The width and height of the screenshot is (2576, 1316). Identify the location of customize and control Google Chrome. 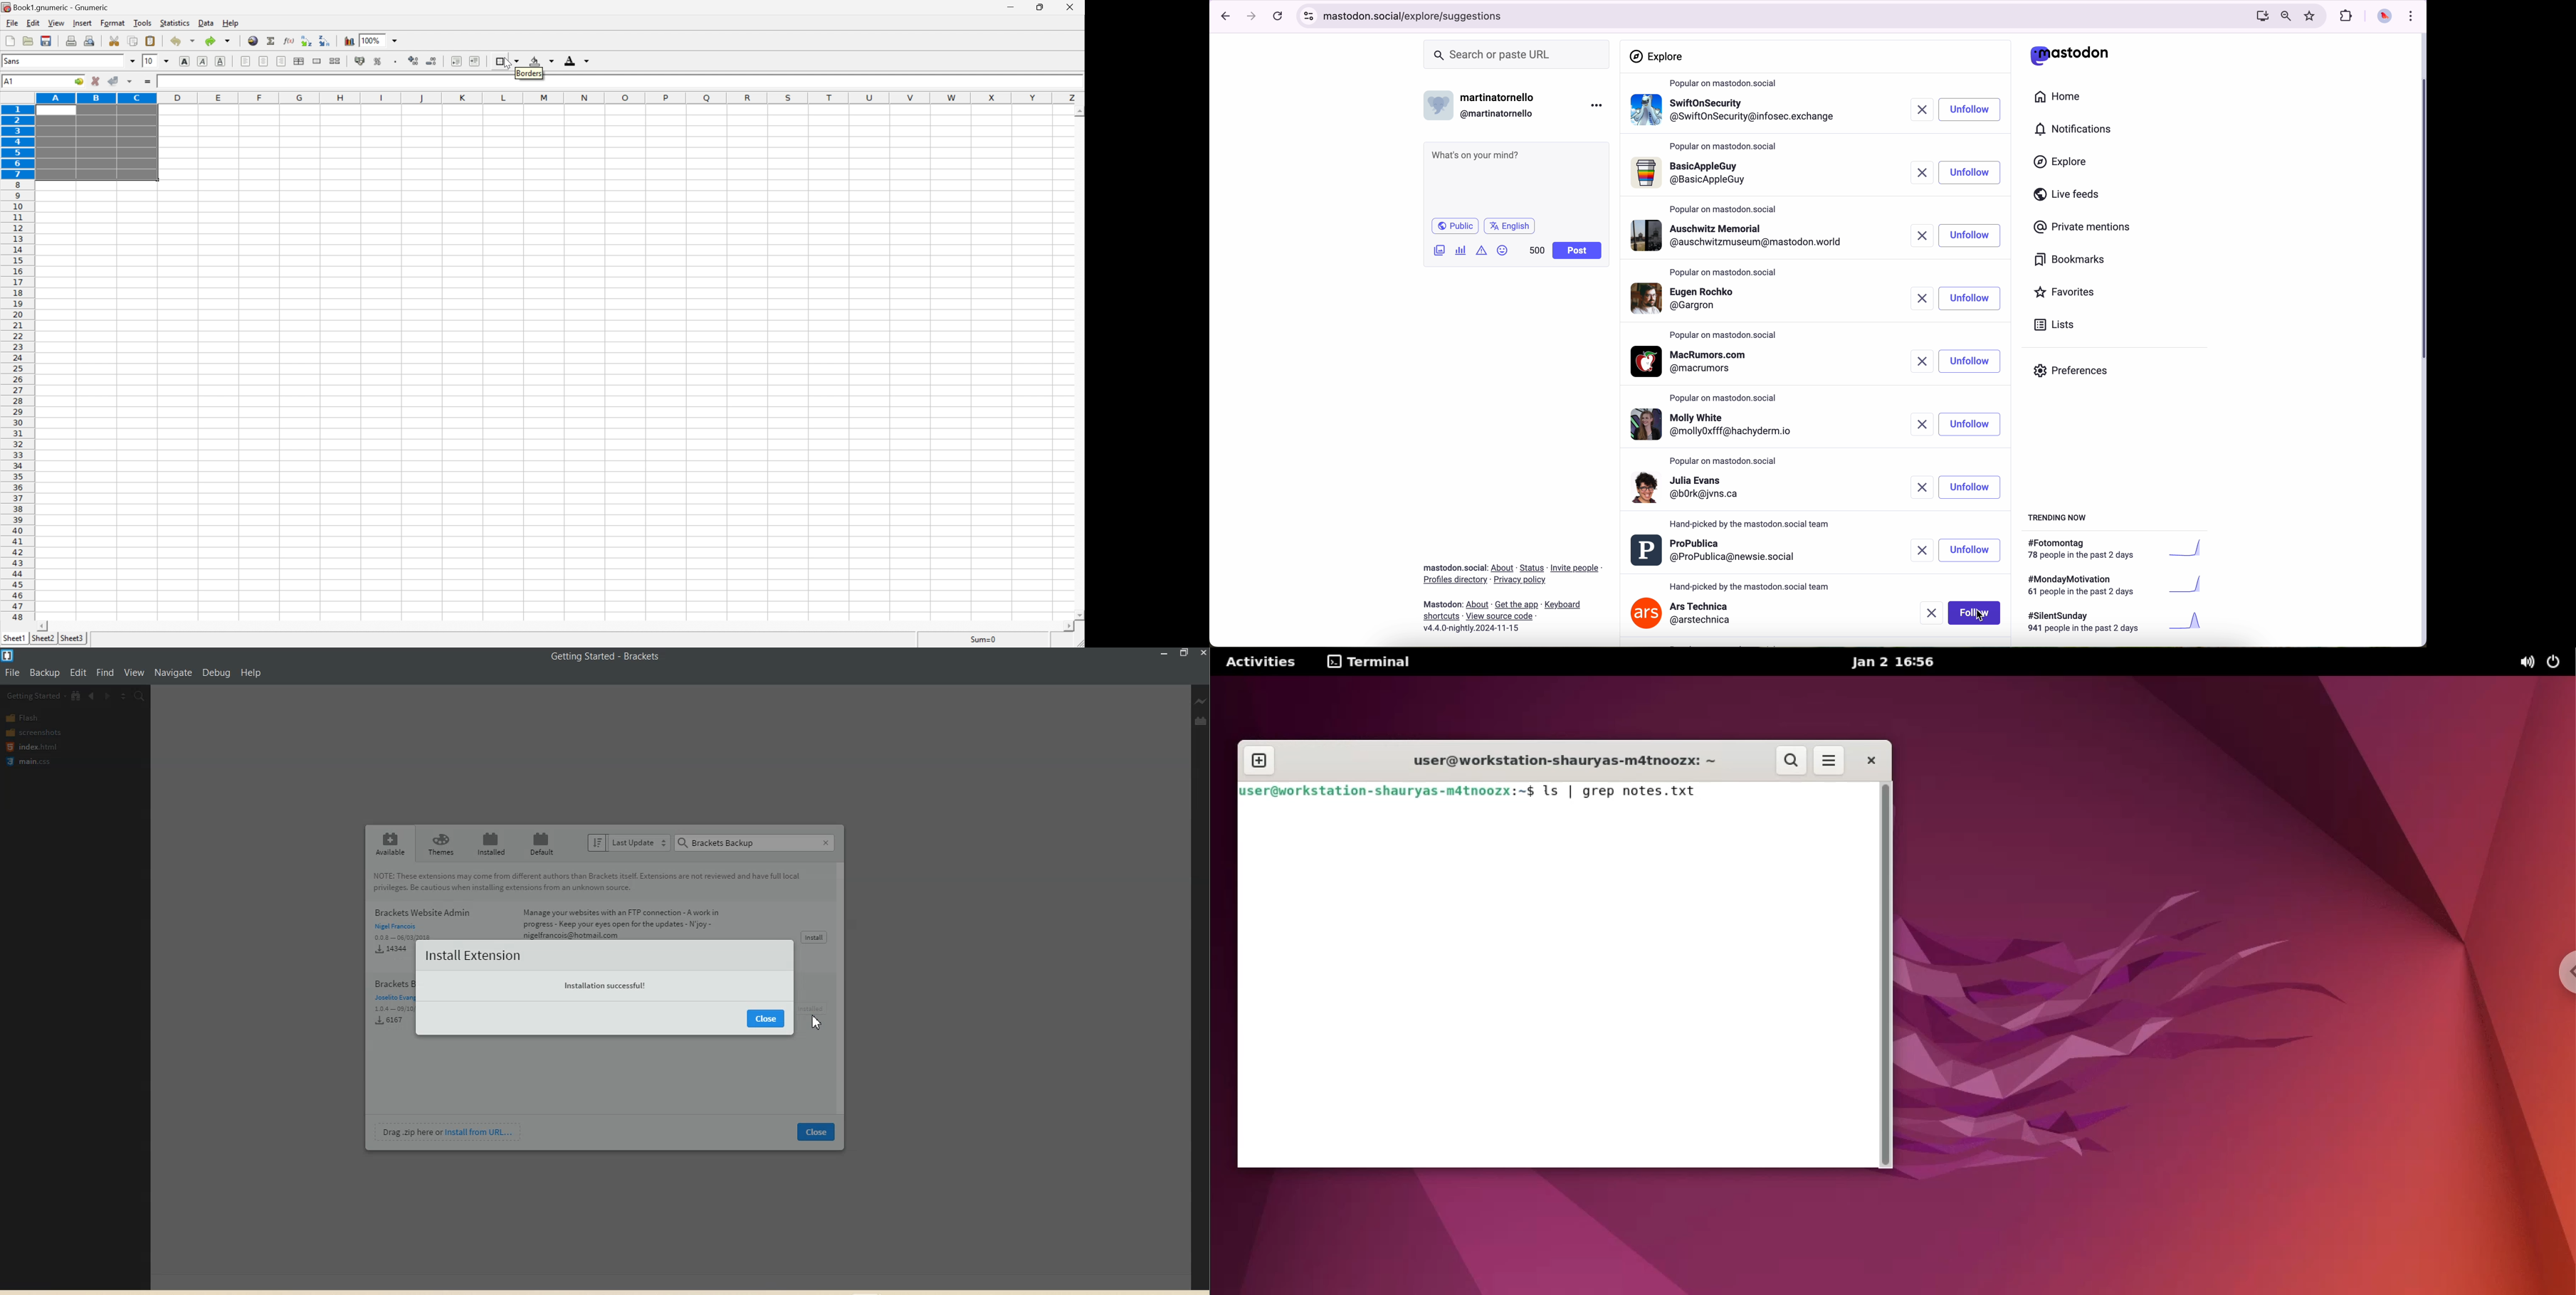
(2410, 16).